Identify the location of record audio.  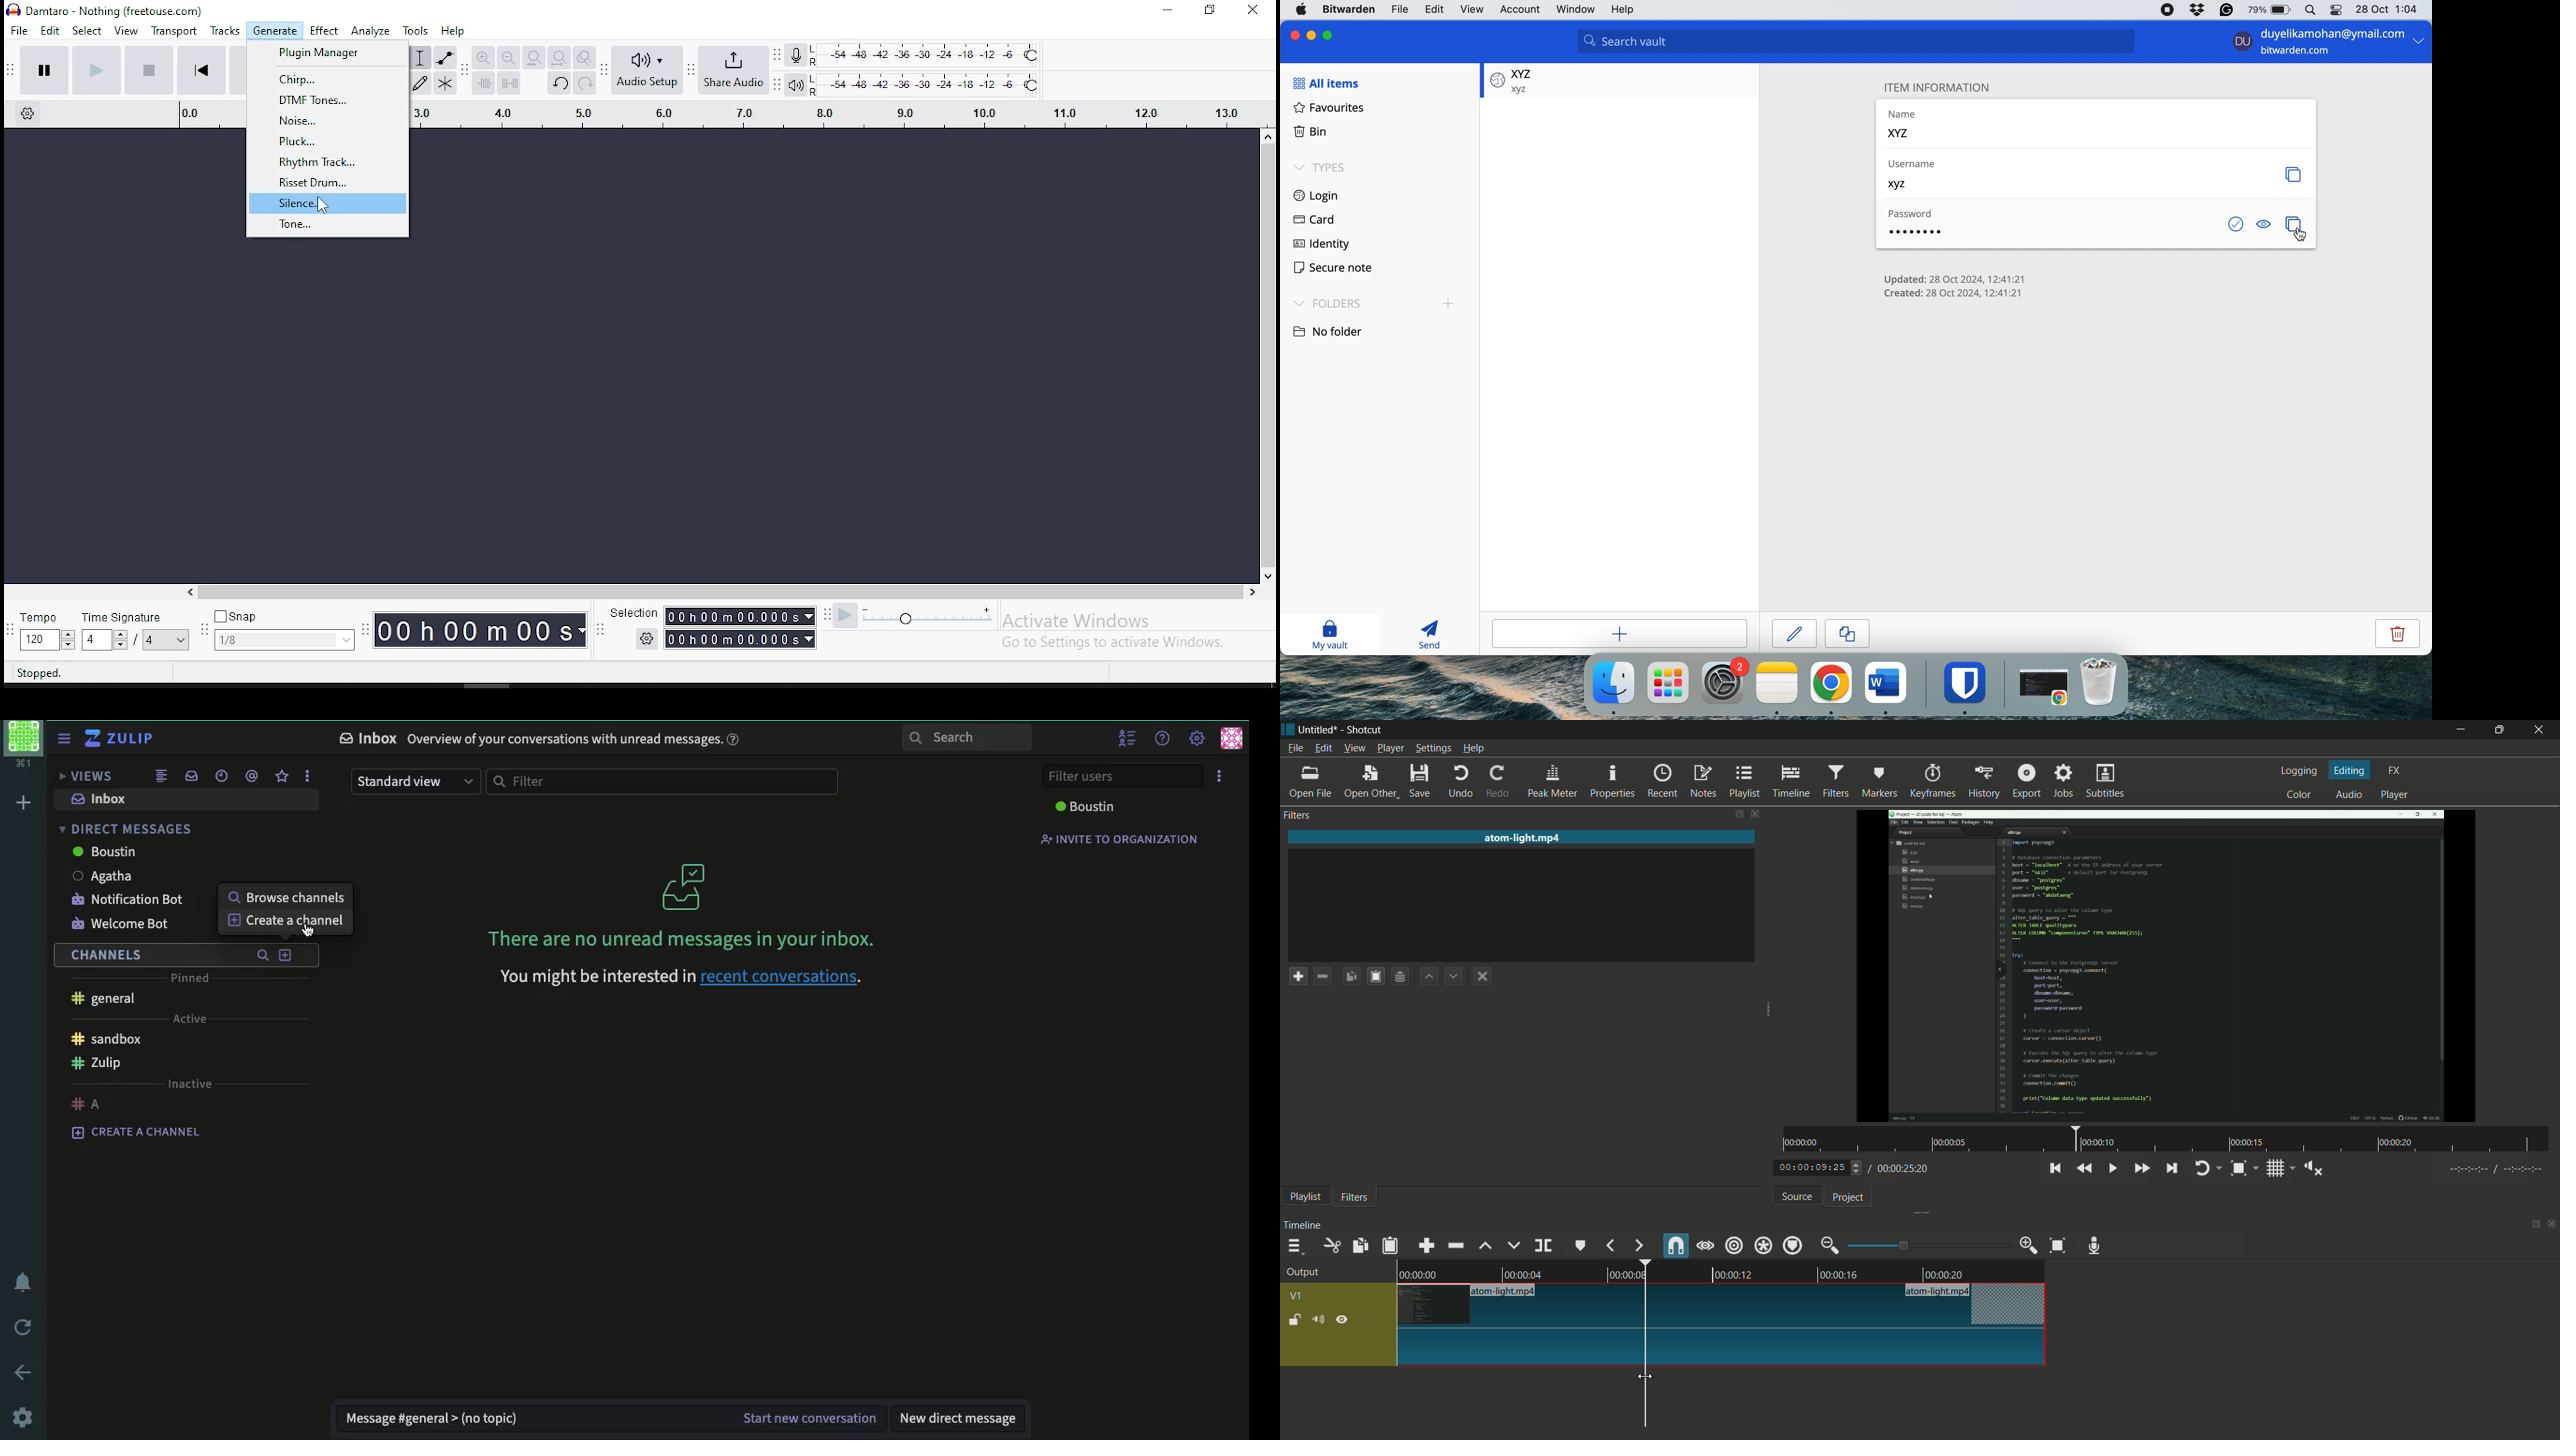
(2098, 1246).